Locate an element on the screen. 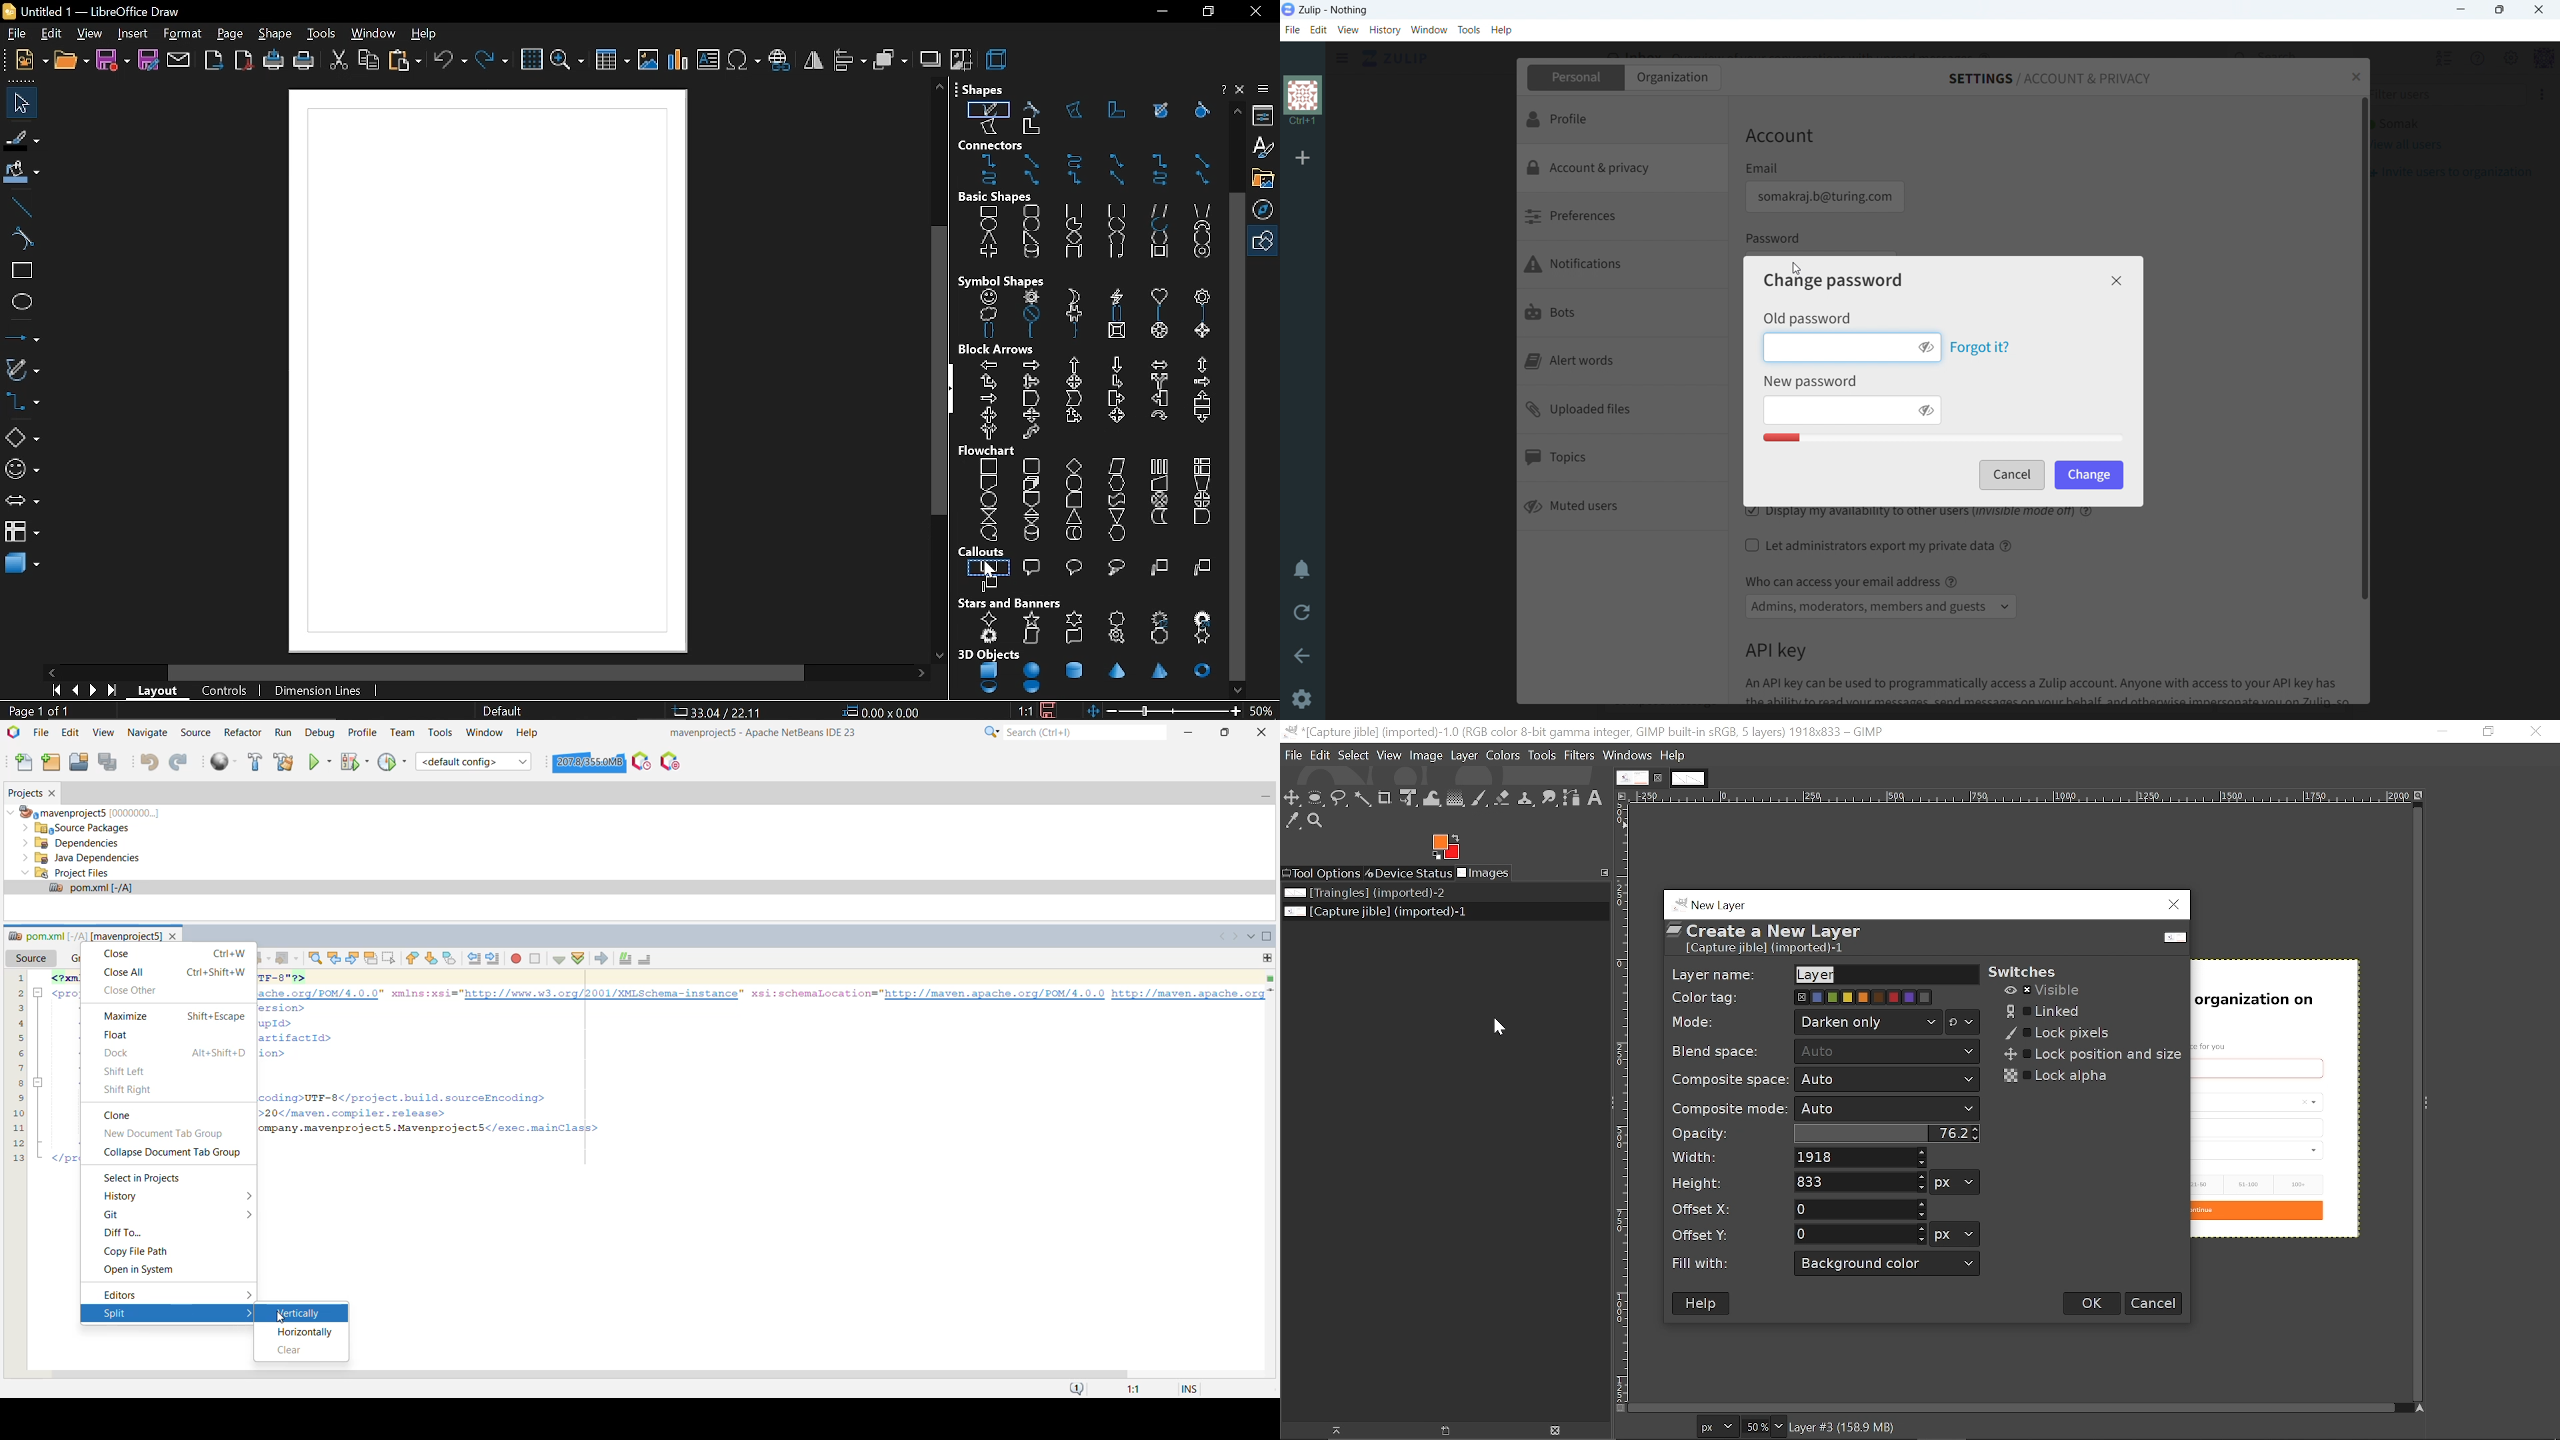  down arrow callout is located at coordinates (1200, 421).